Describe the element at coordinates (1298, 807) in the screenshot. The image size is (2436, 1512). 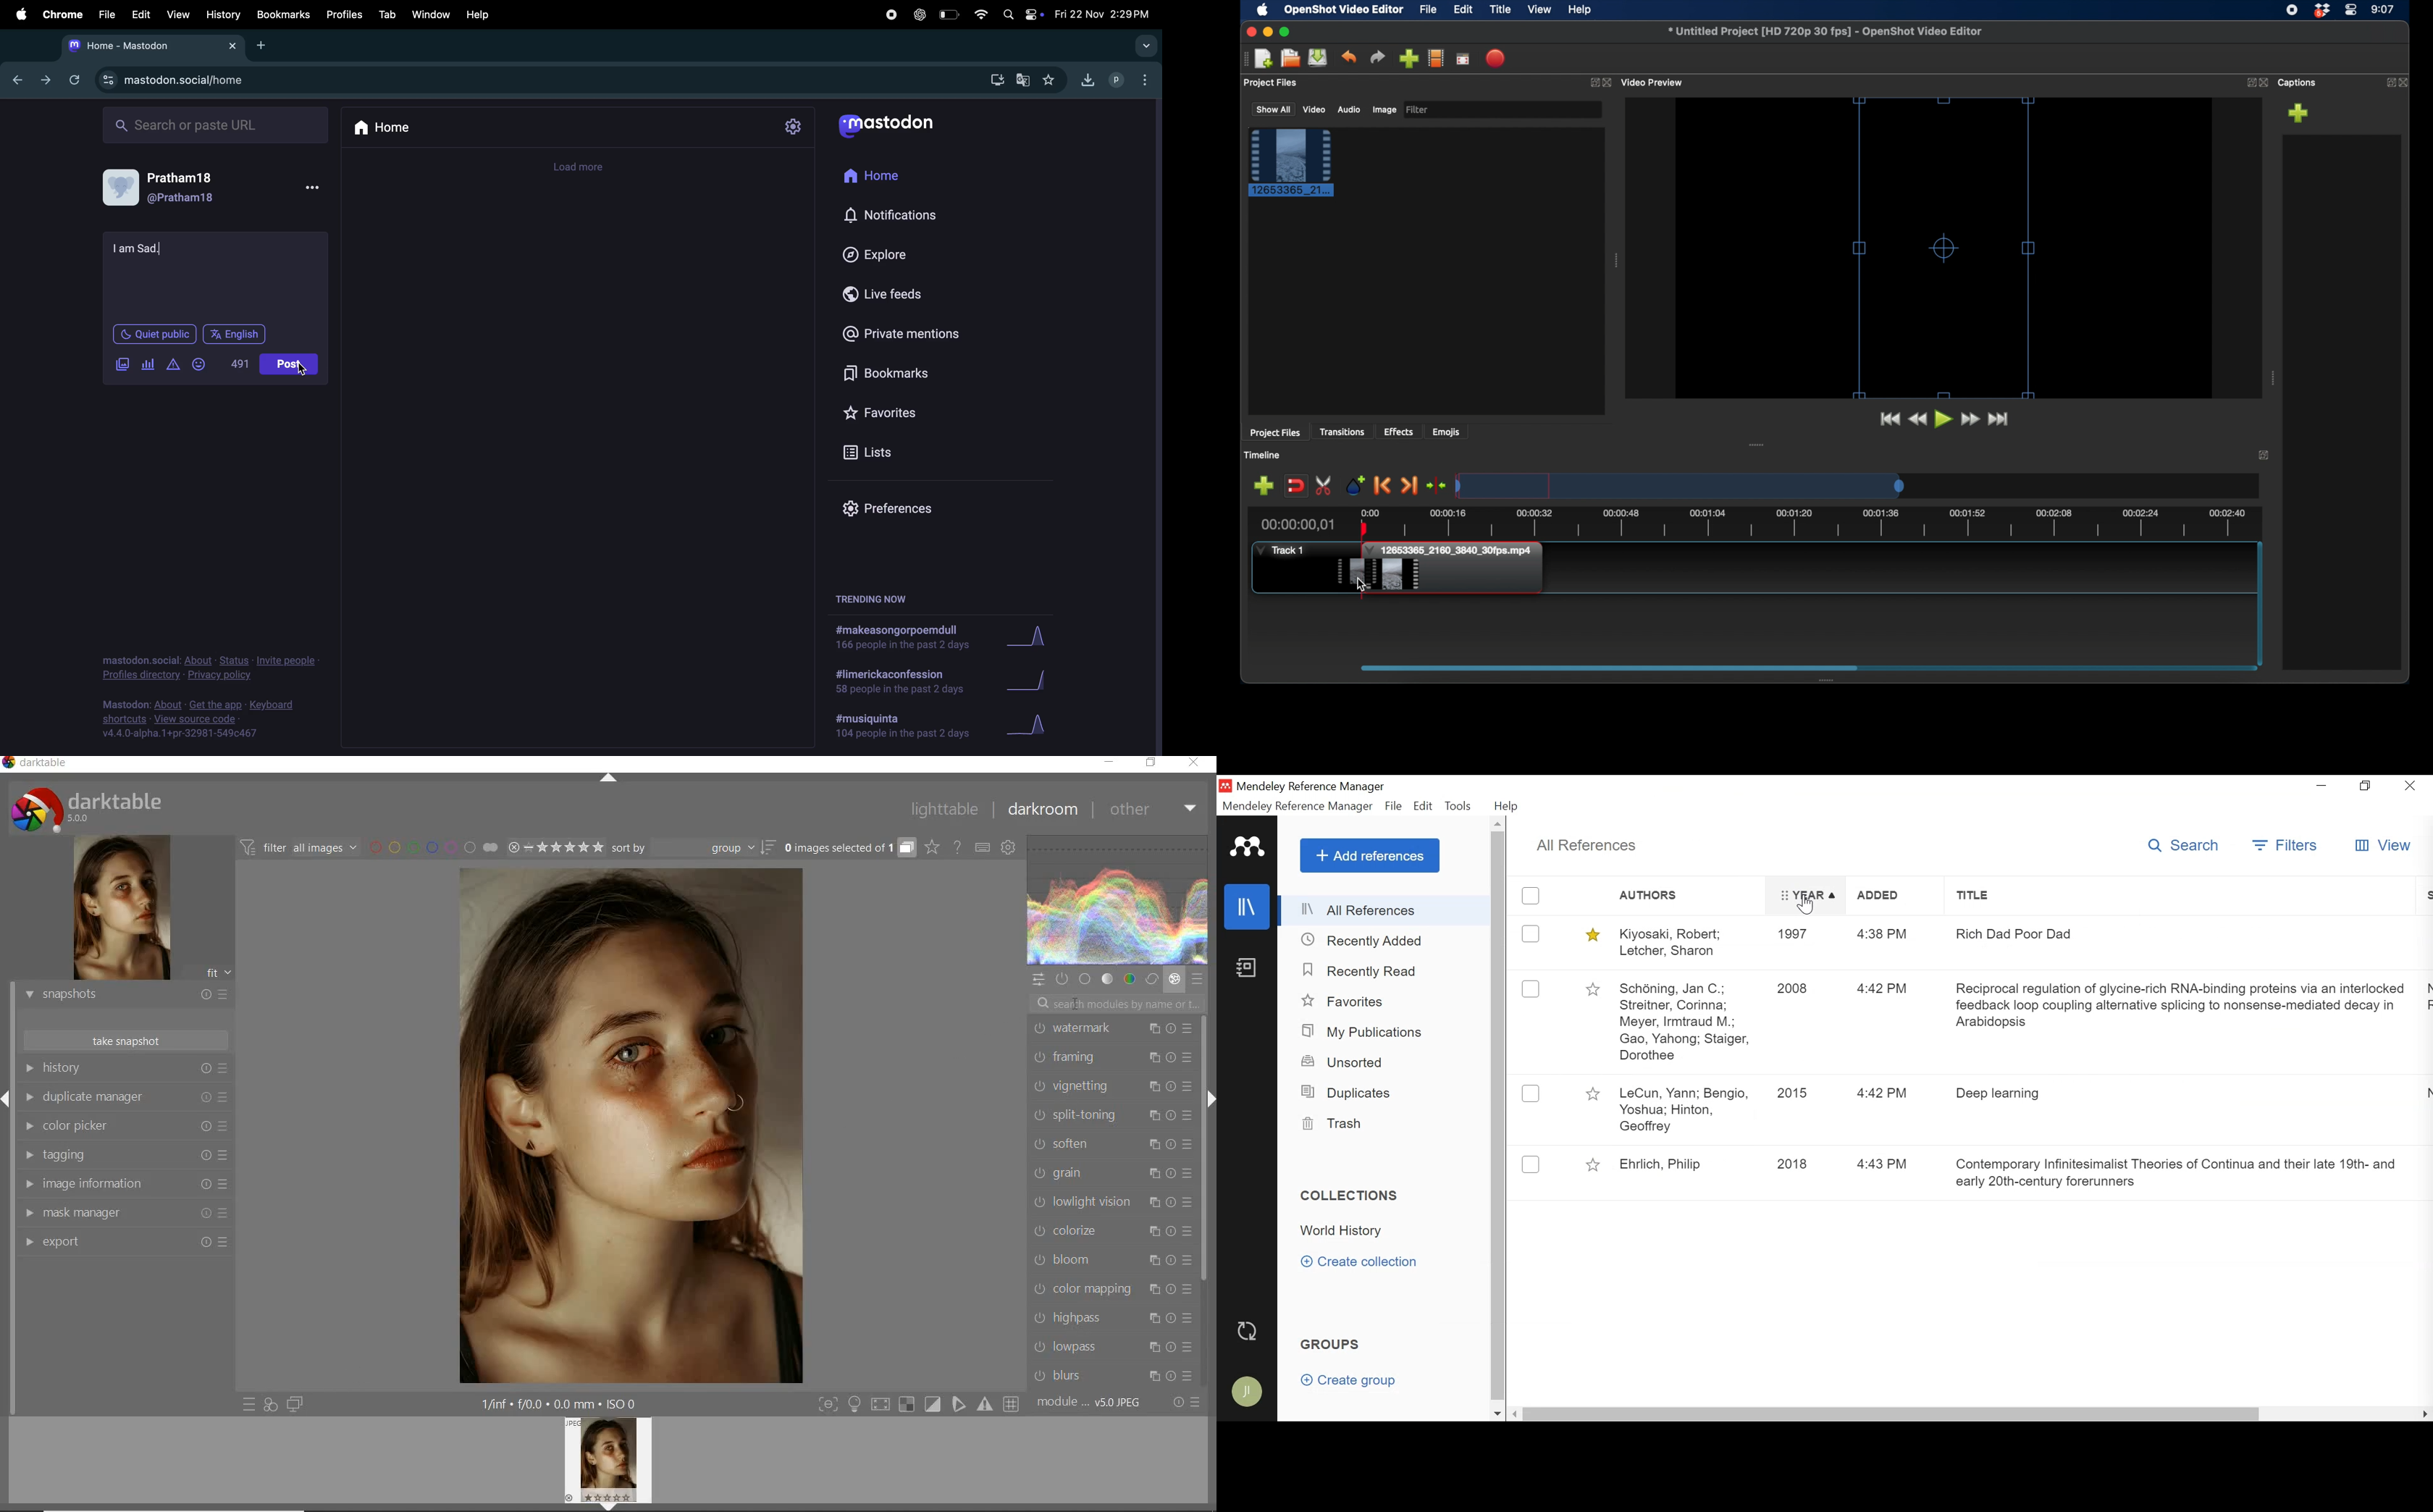
I see `Mendeley Reference Manager` at that location.